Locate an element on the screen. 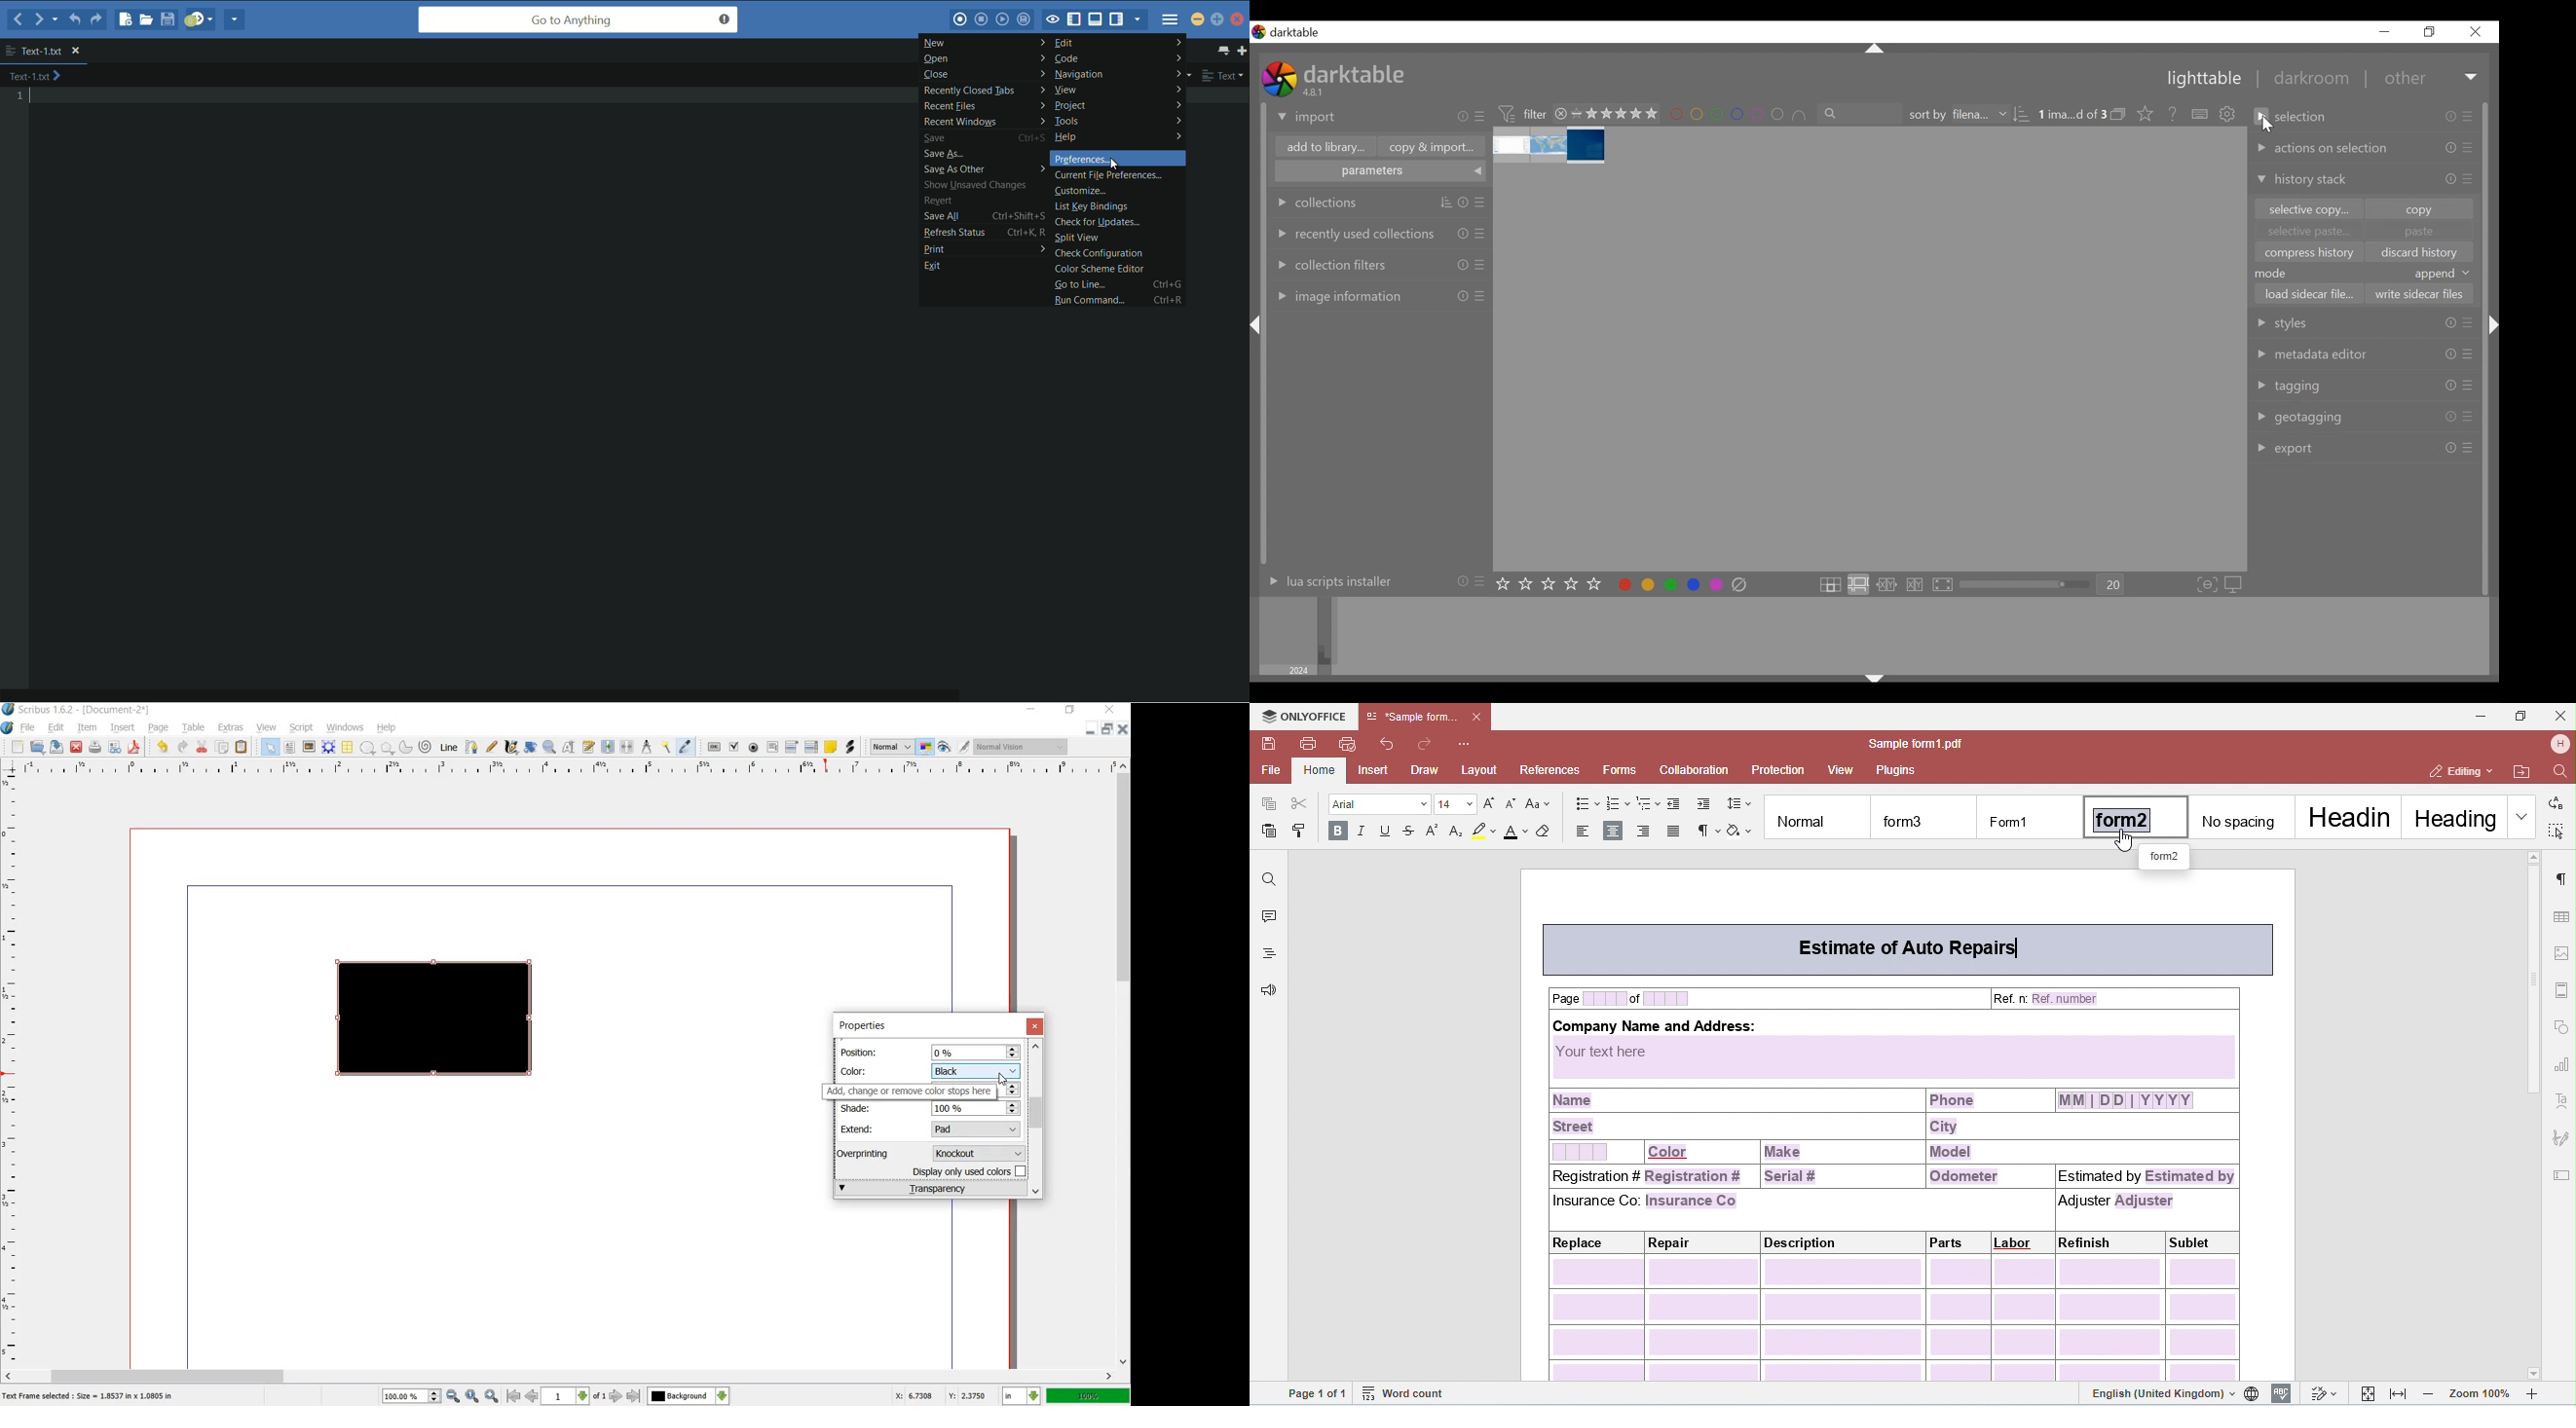 The height and width of the screenshot is (1428, 2576). info is located at coordinates (1463, 203).